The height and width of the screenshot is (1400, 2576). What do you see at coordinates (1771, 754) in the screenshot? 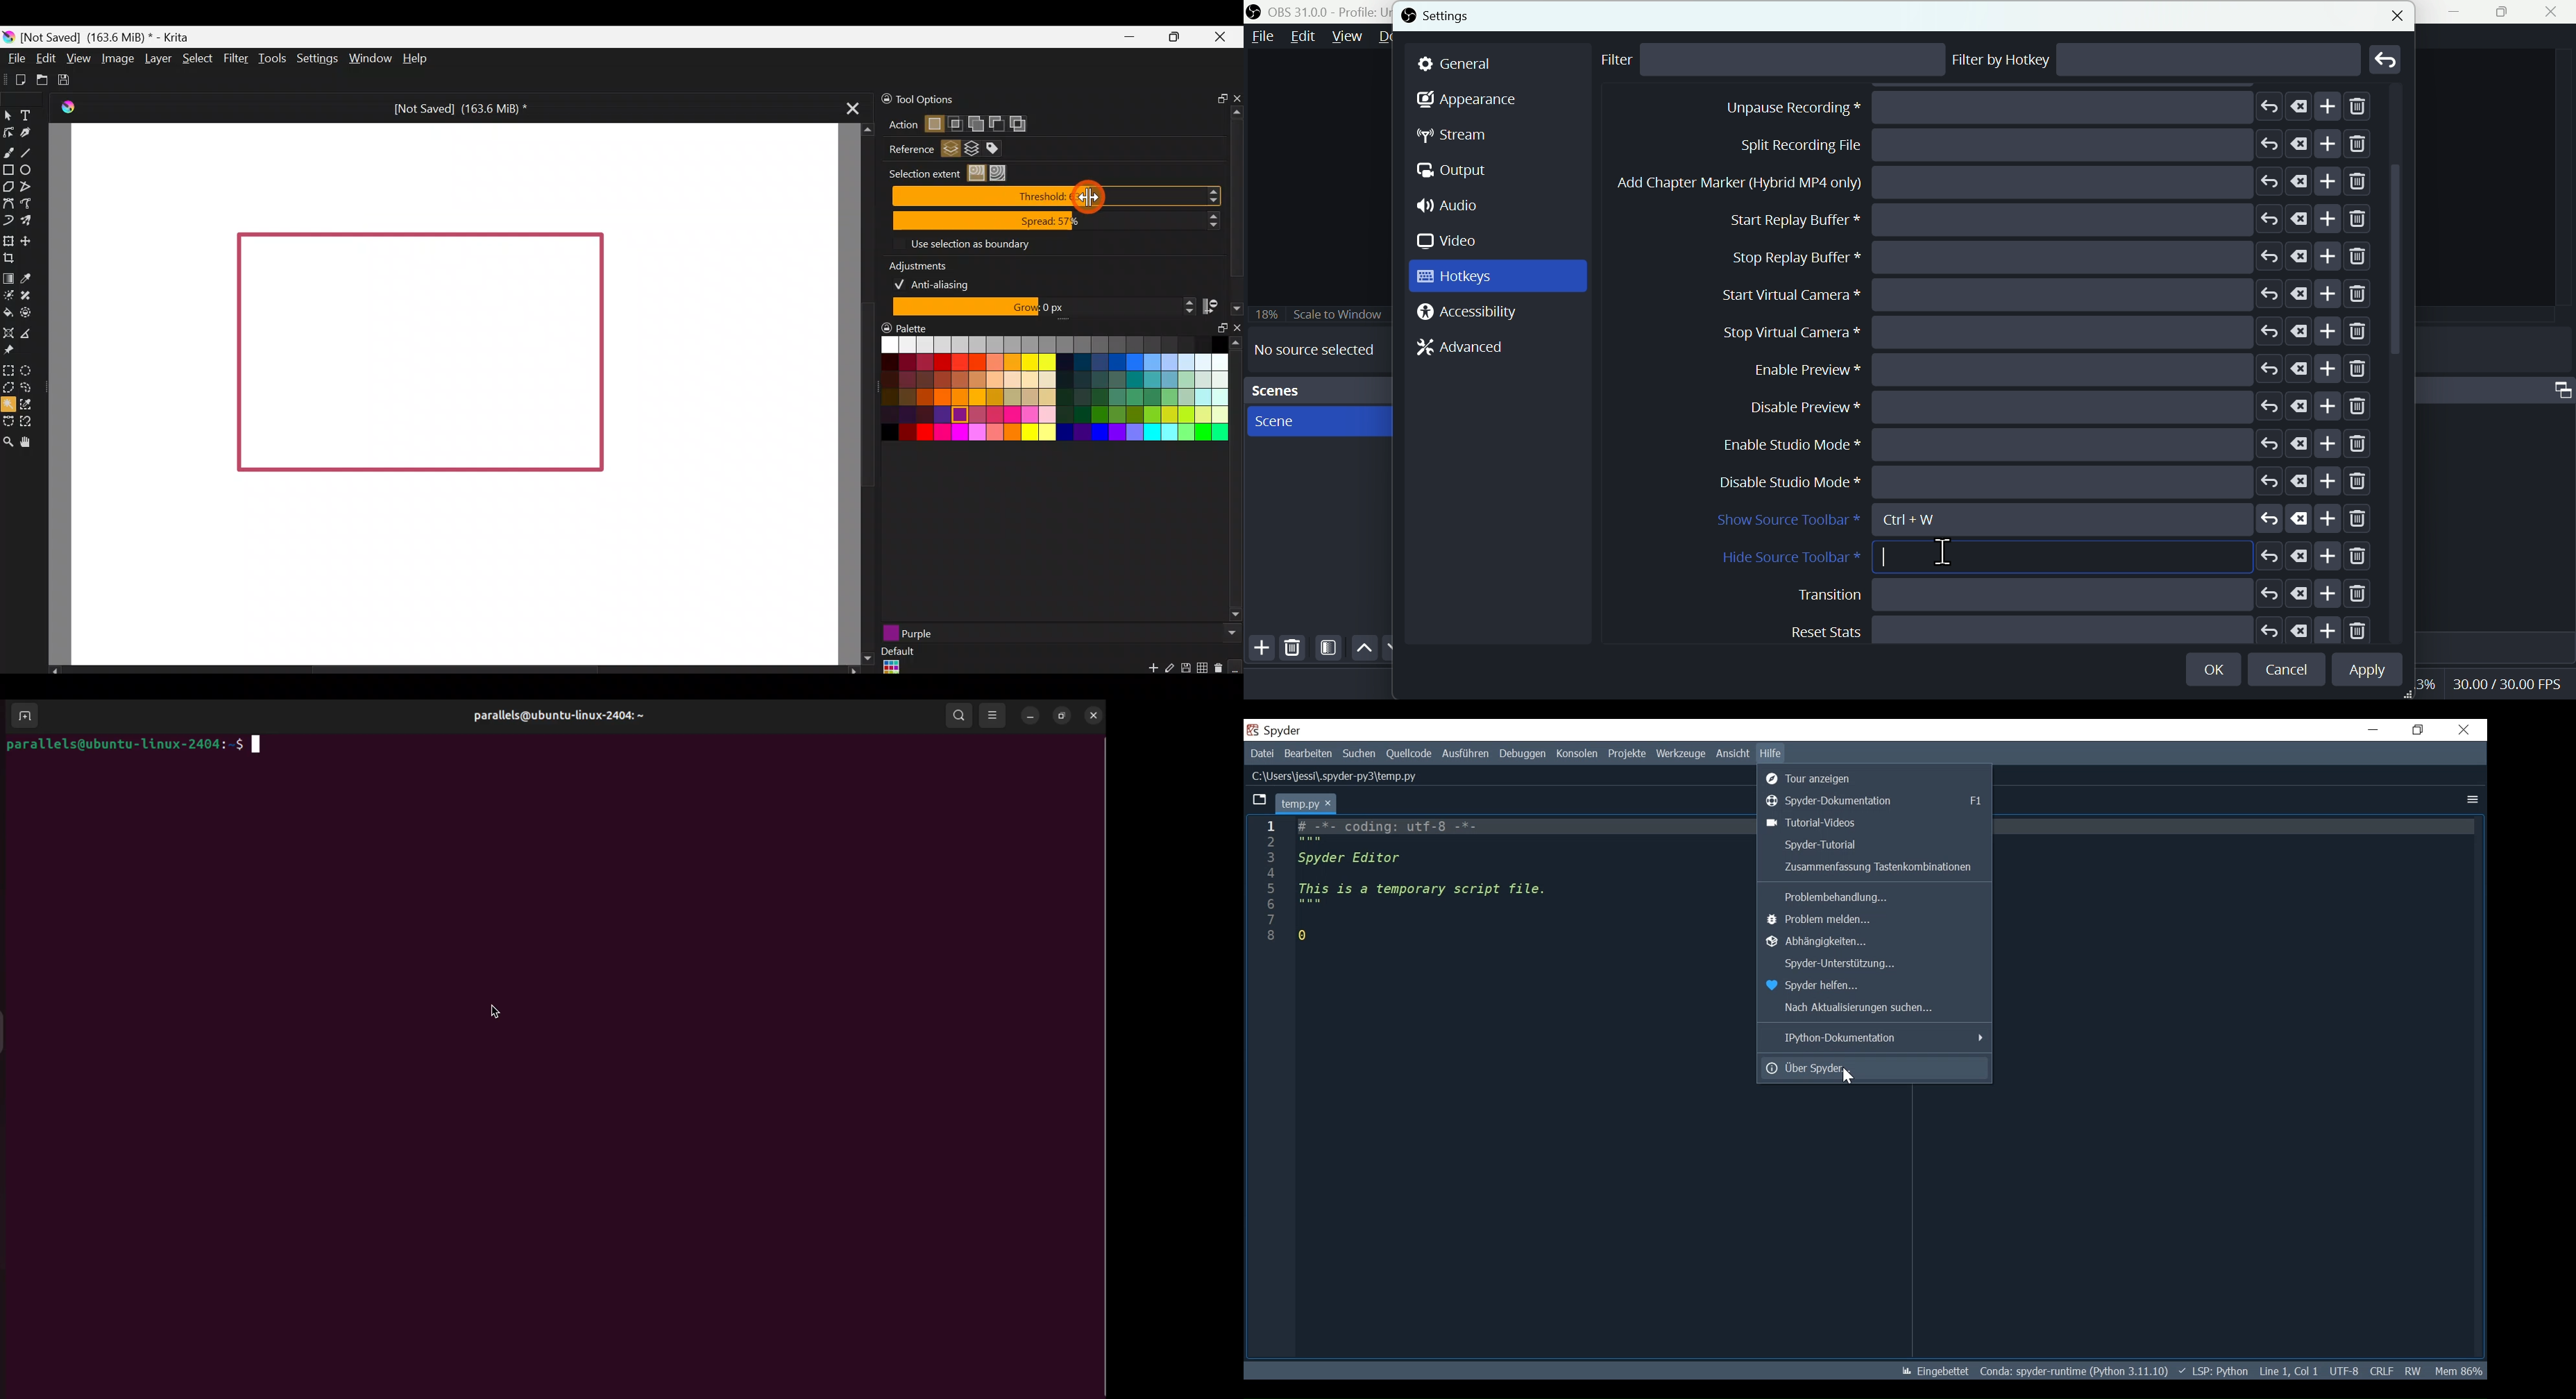
I see `Help` at bounding box center [1771, 754].